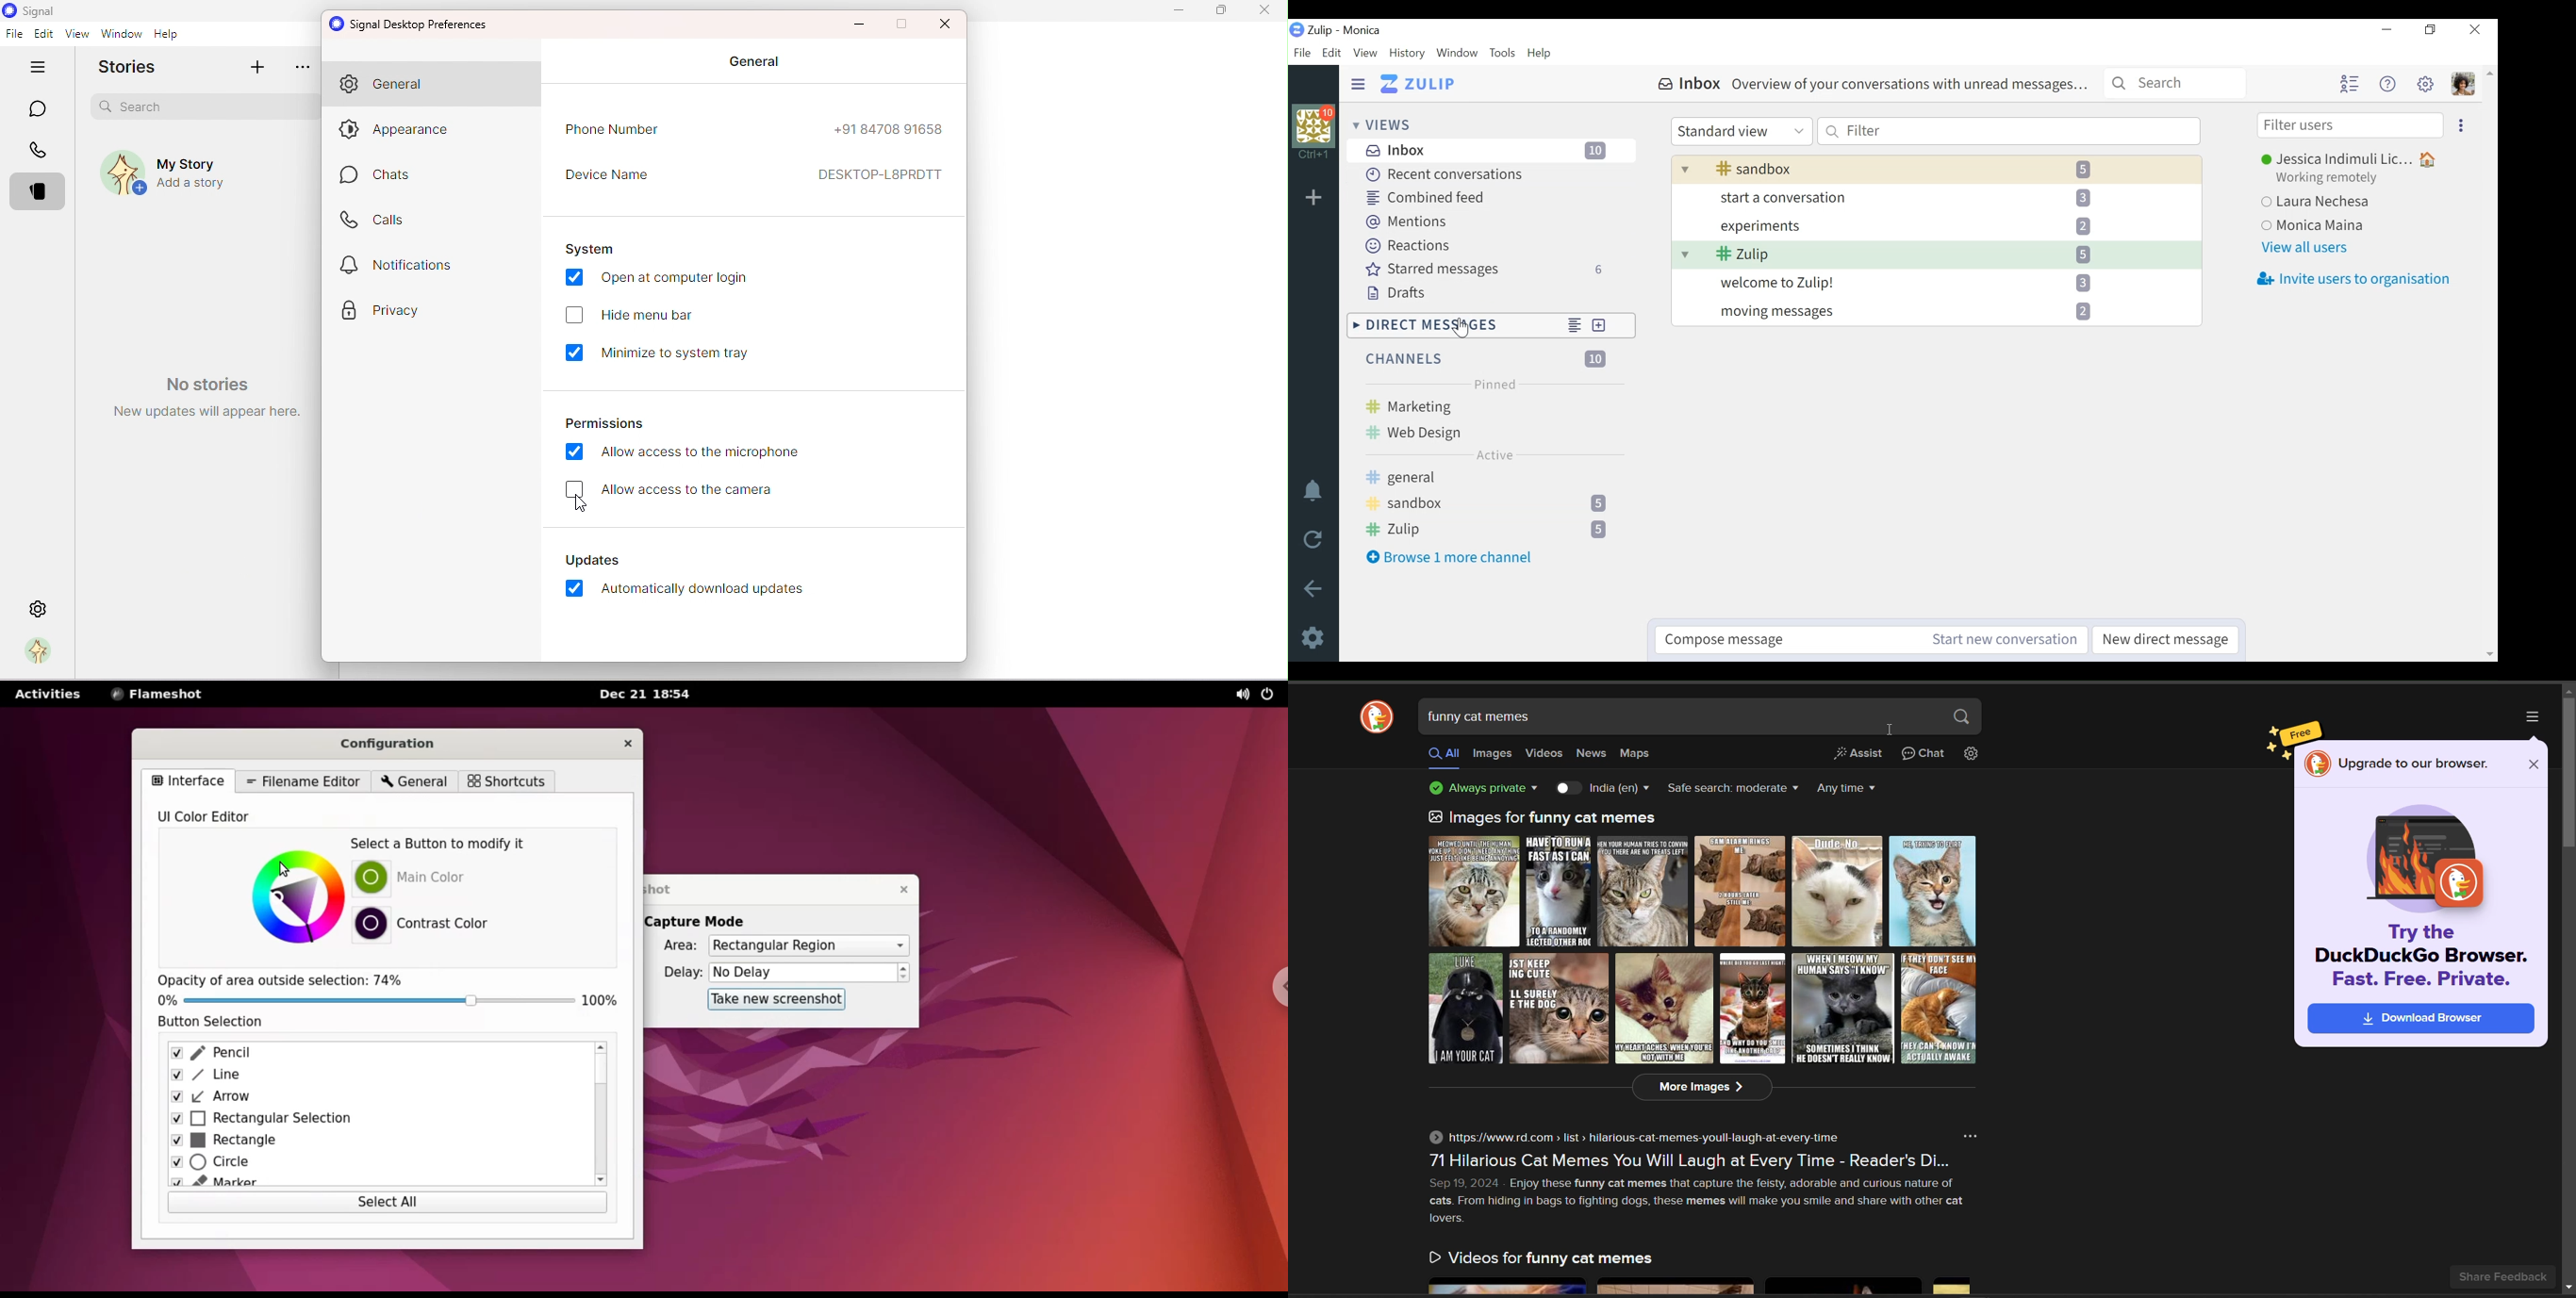 This screenshot has width=2576, height=1316. I want to click on Hide Side Pane, so click(1357, 84).